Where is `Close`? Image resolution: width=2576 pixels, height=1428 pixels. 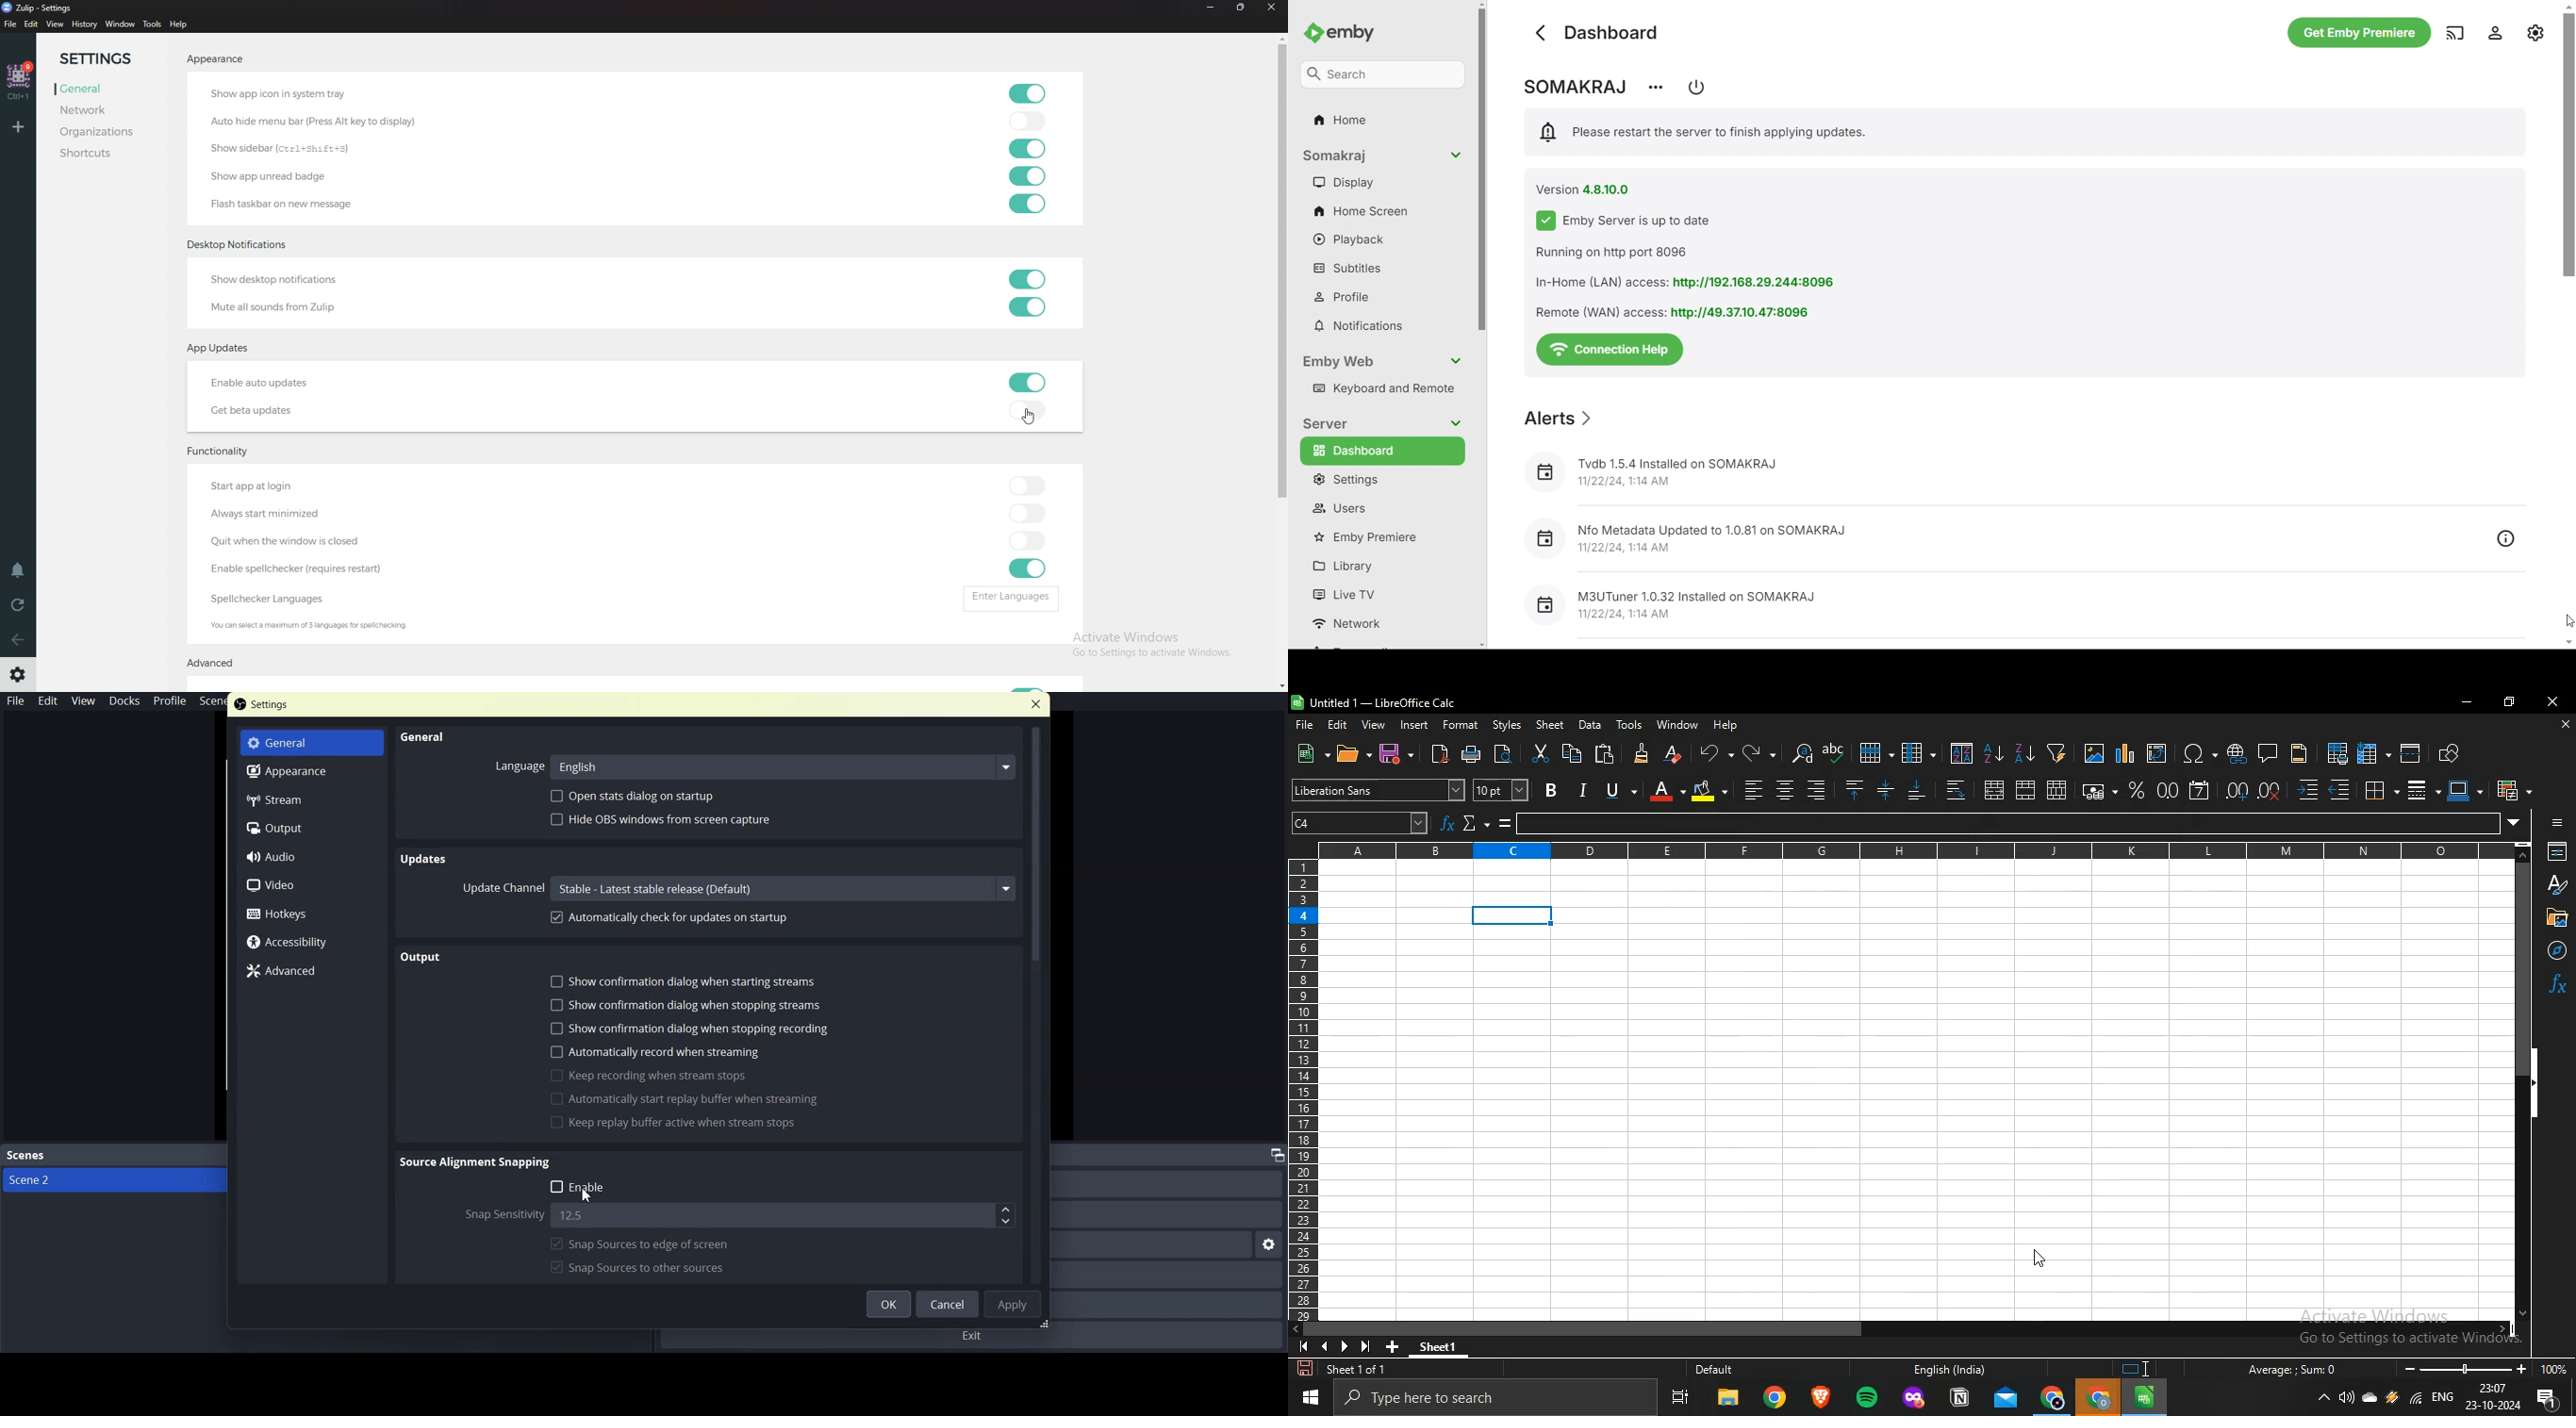 Close is located at coordinates (1275, 8).